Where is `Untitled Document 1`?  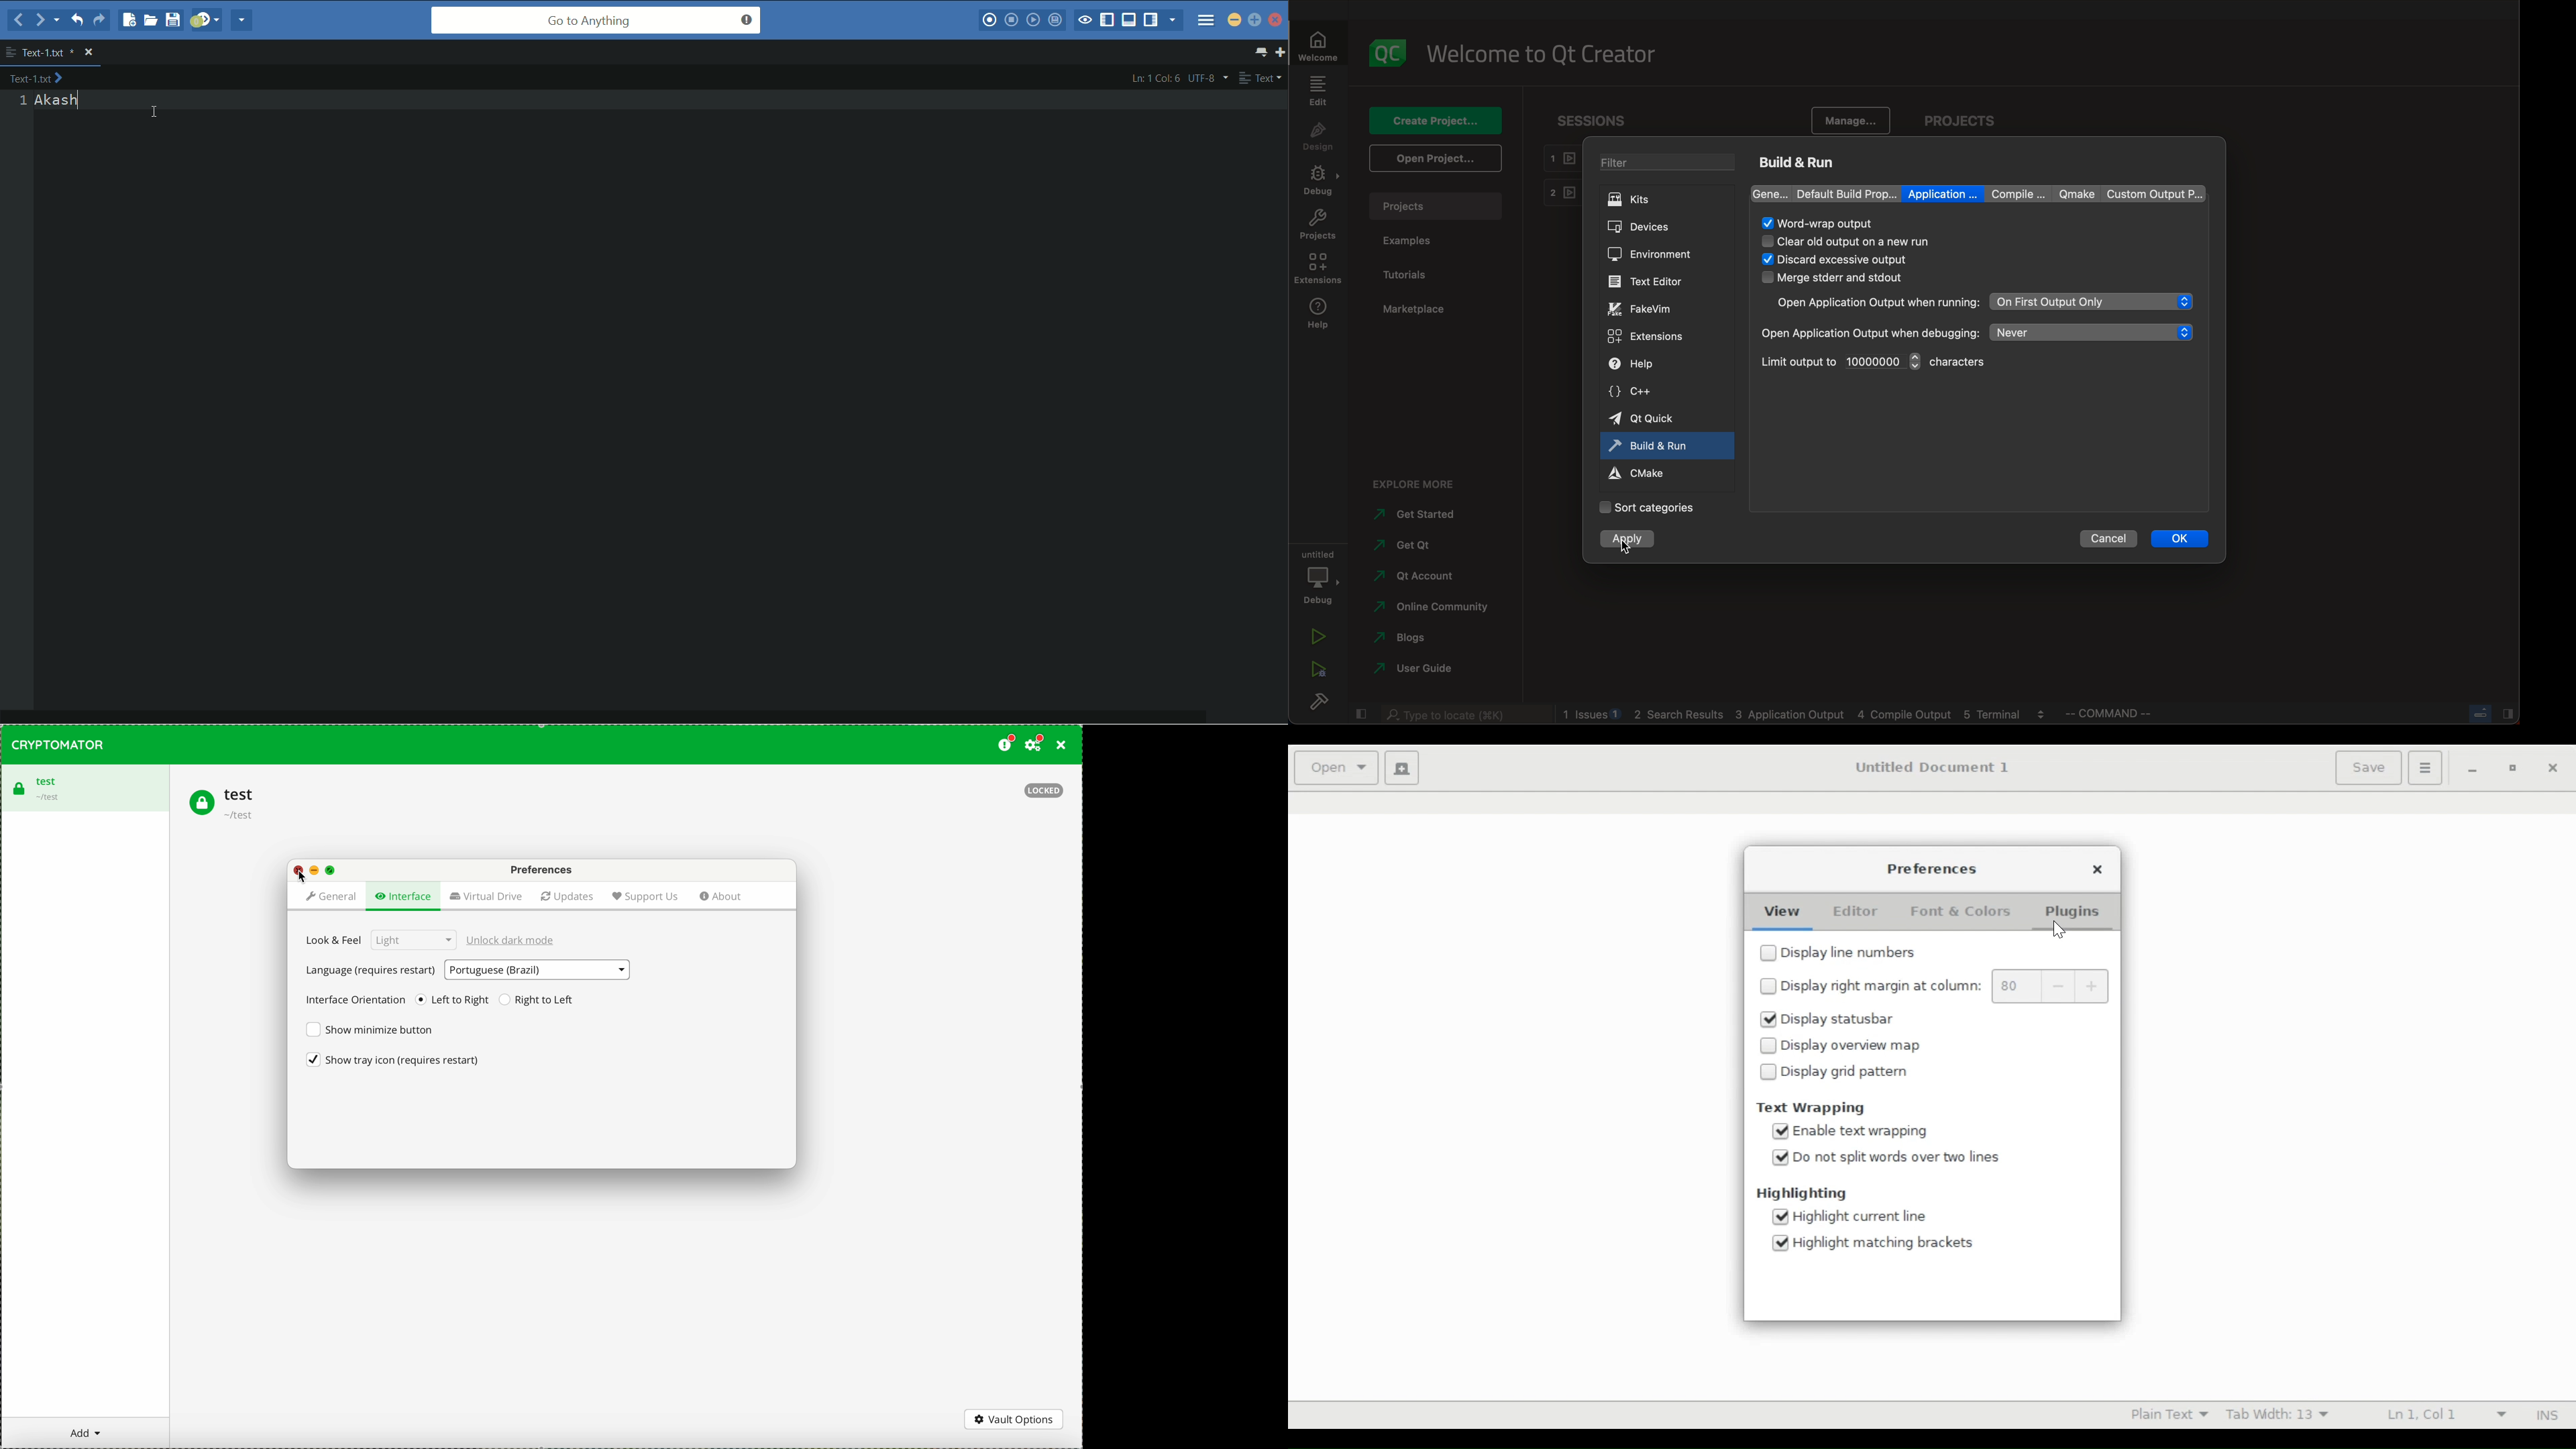 Untitled Document 1 is located at coordinates (1935, 767).